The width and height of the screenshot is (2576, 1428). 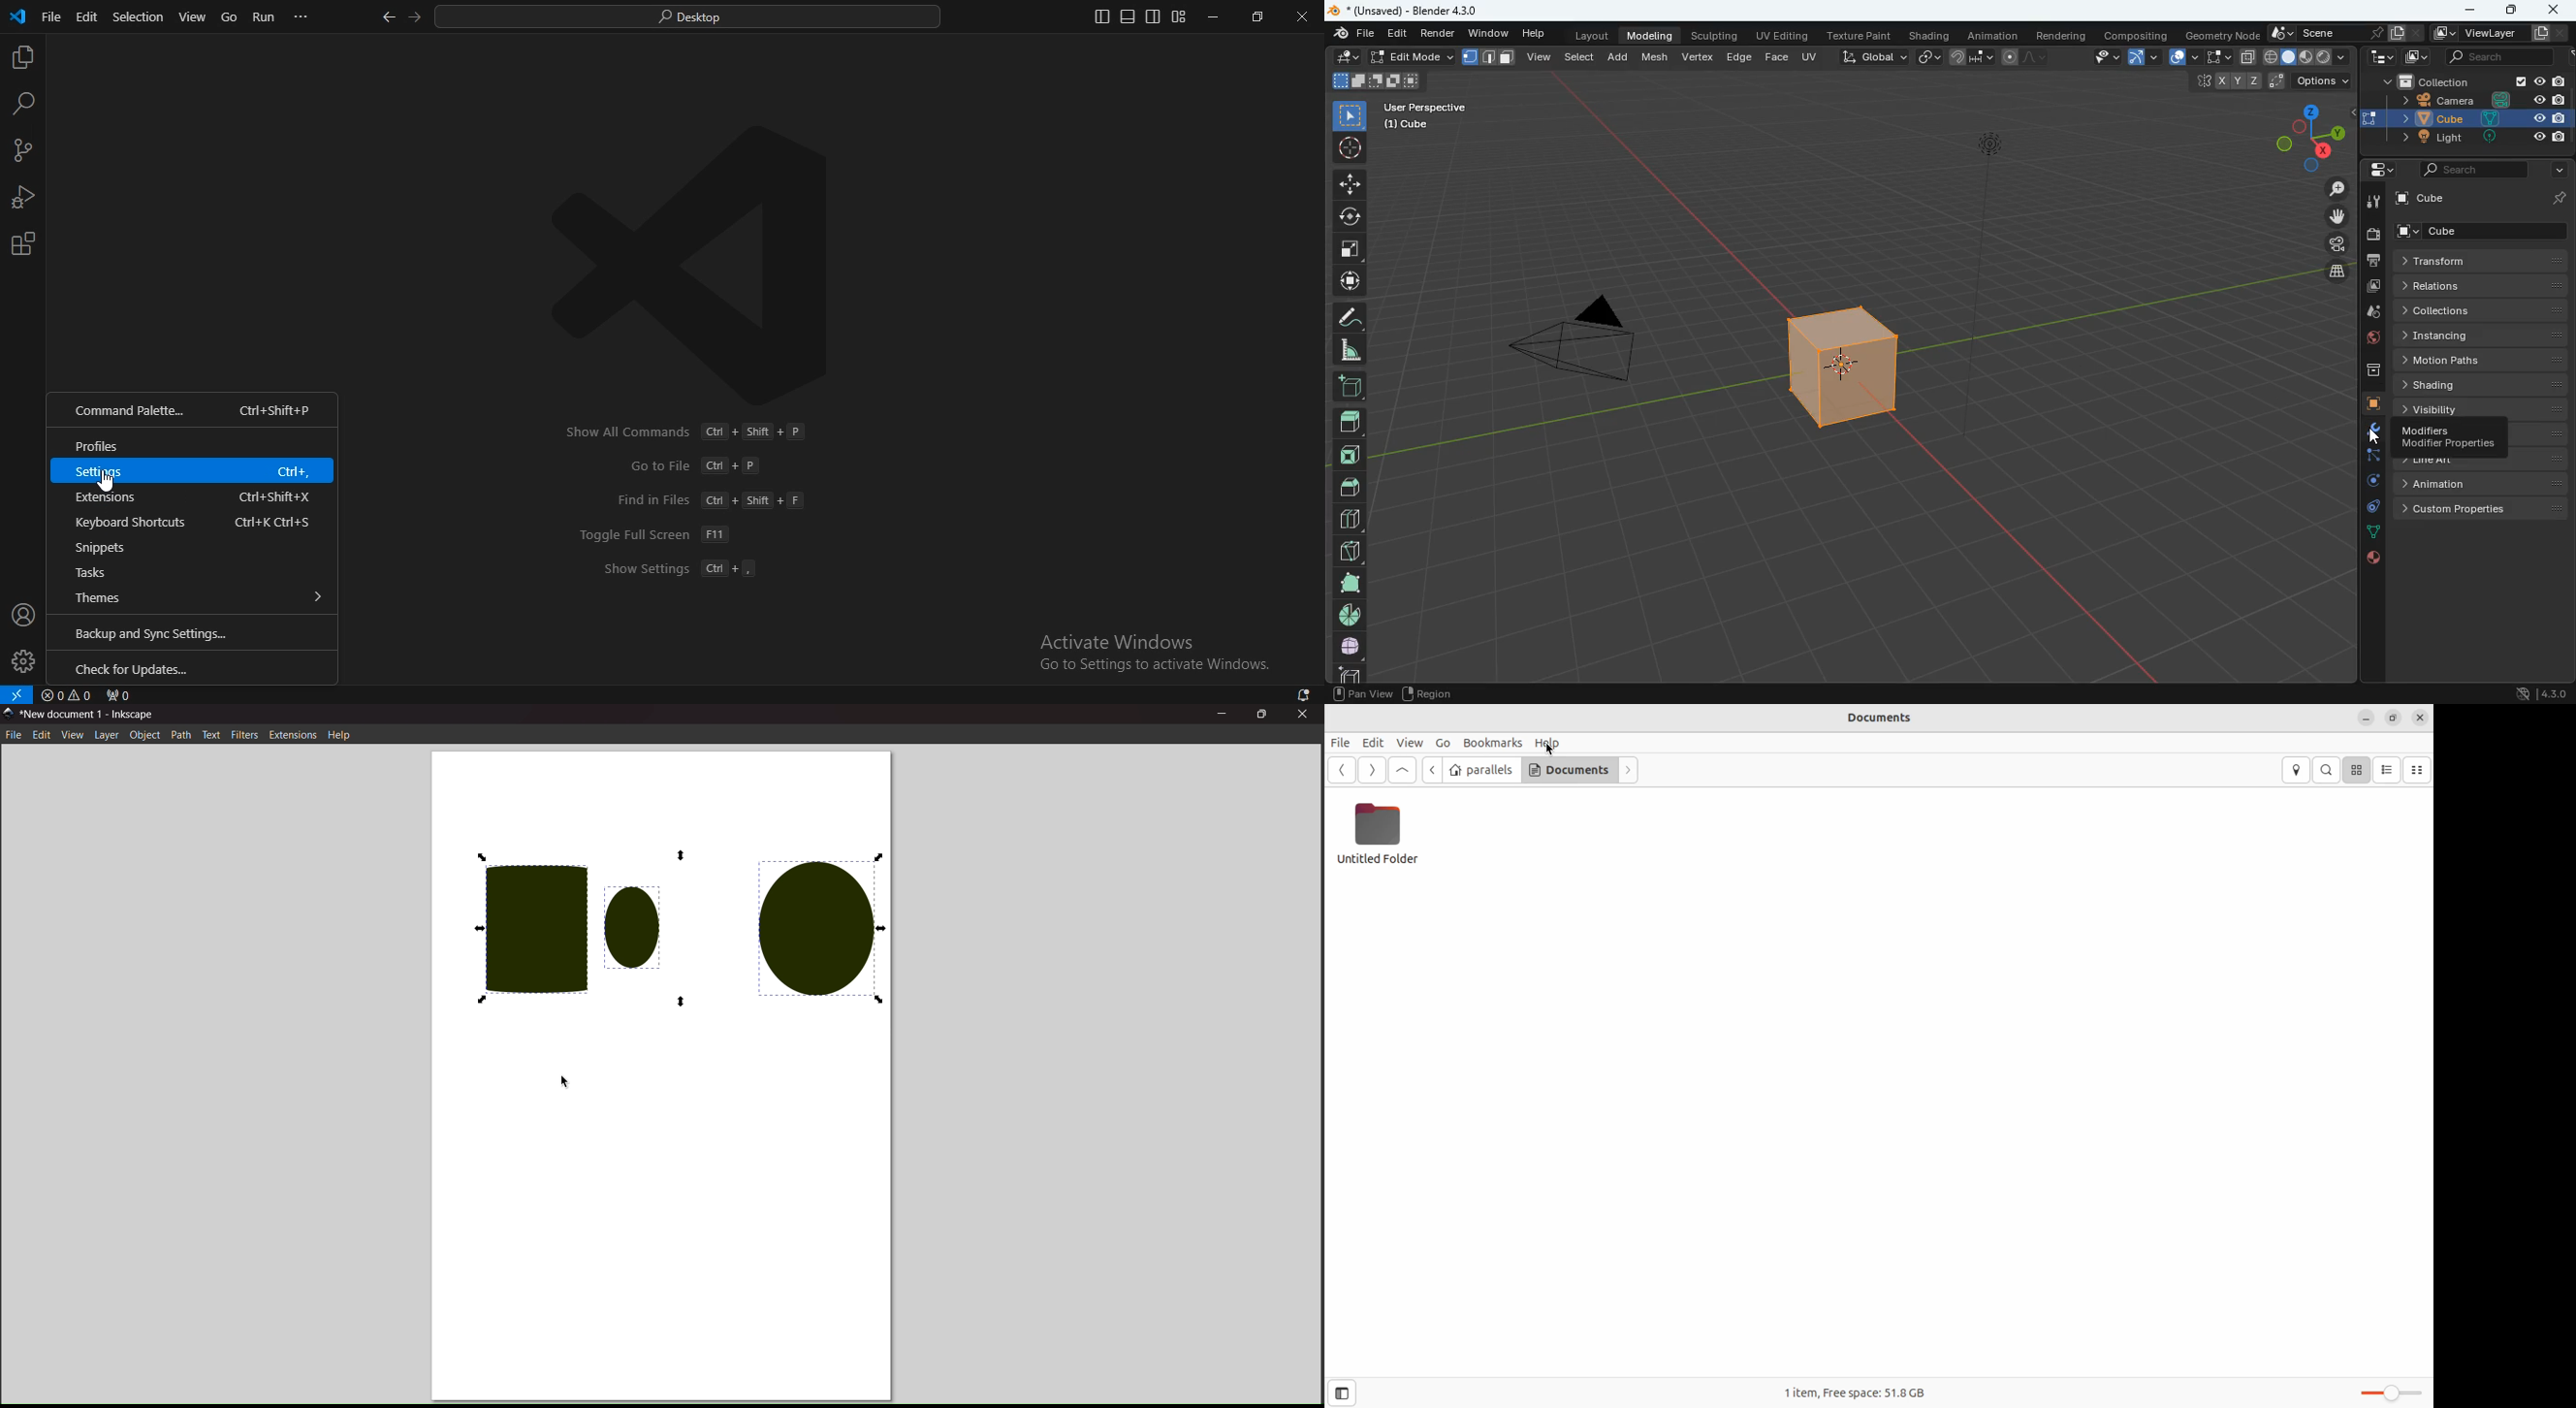 I want to click on text, so click(x=211, y=735).